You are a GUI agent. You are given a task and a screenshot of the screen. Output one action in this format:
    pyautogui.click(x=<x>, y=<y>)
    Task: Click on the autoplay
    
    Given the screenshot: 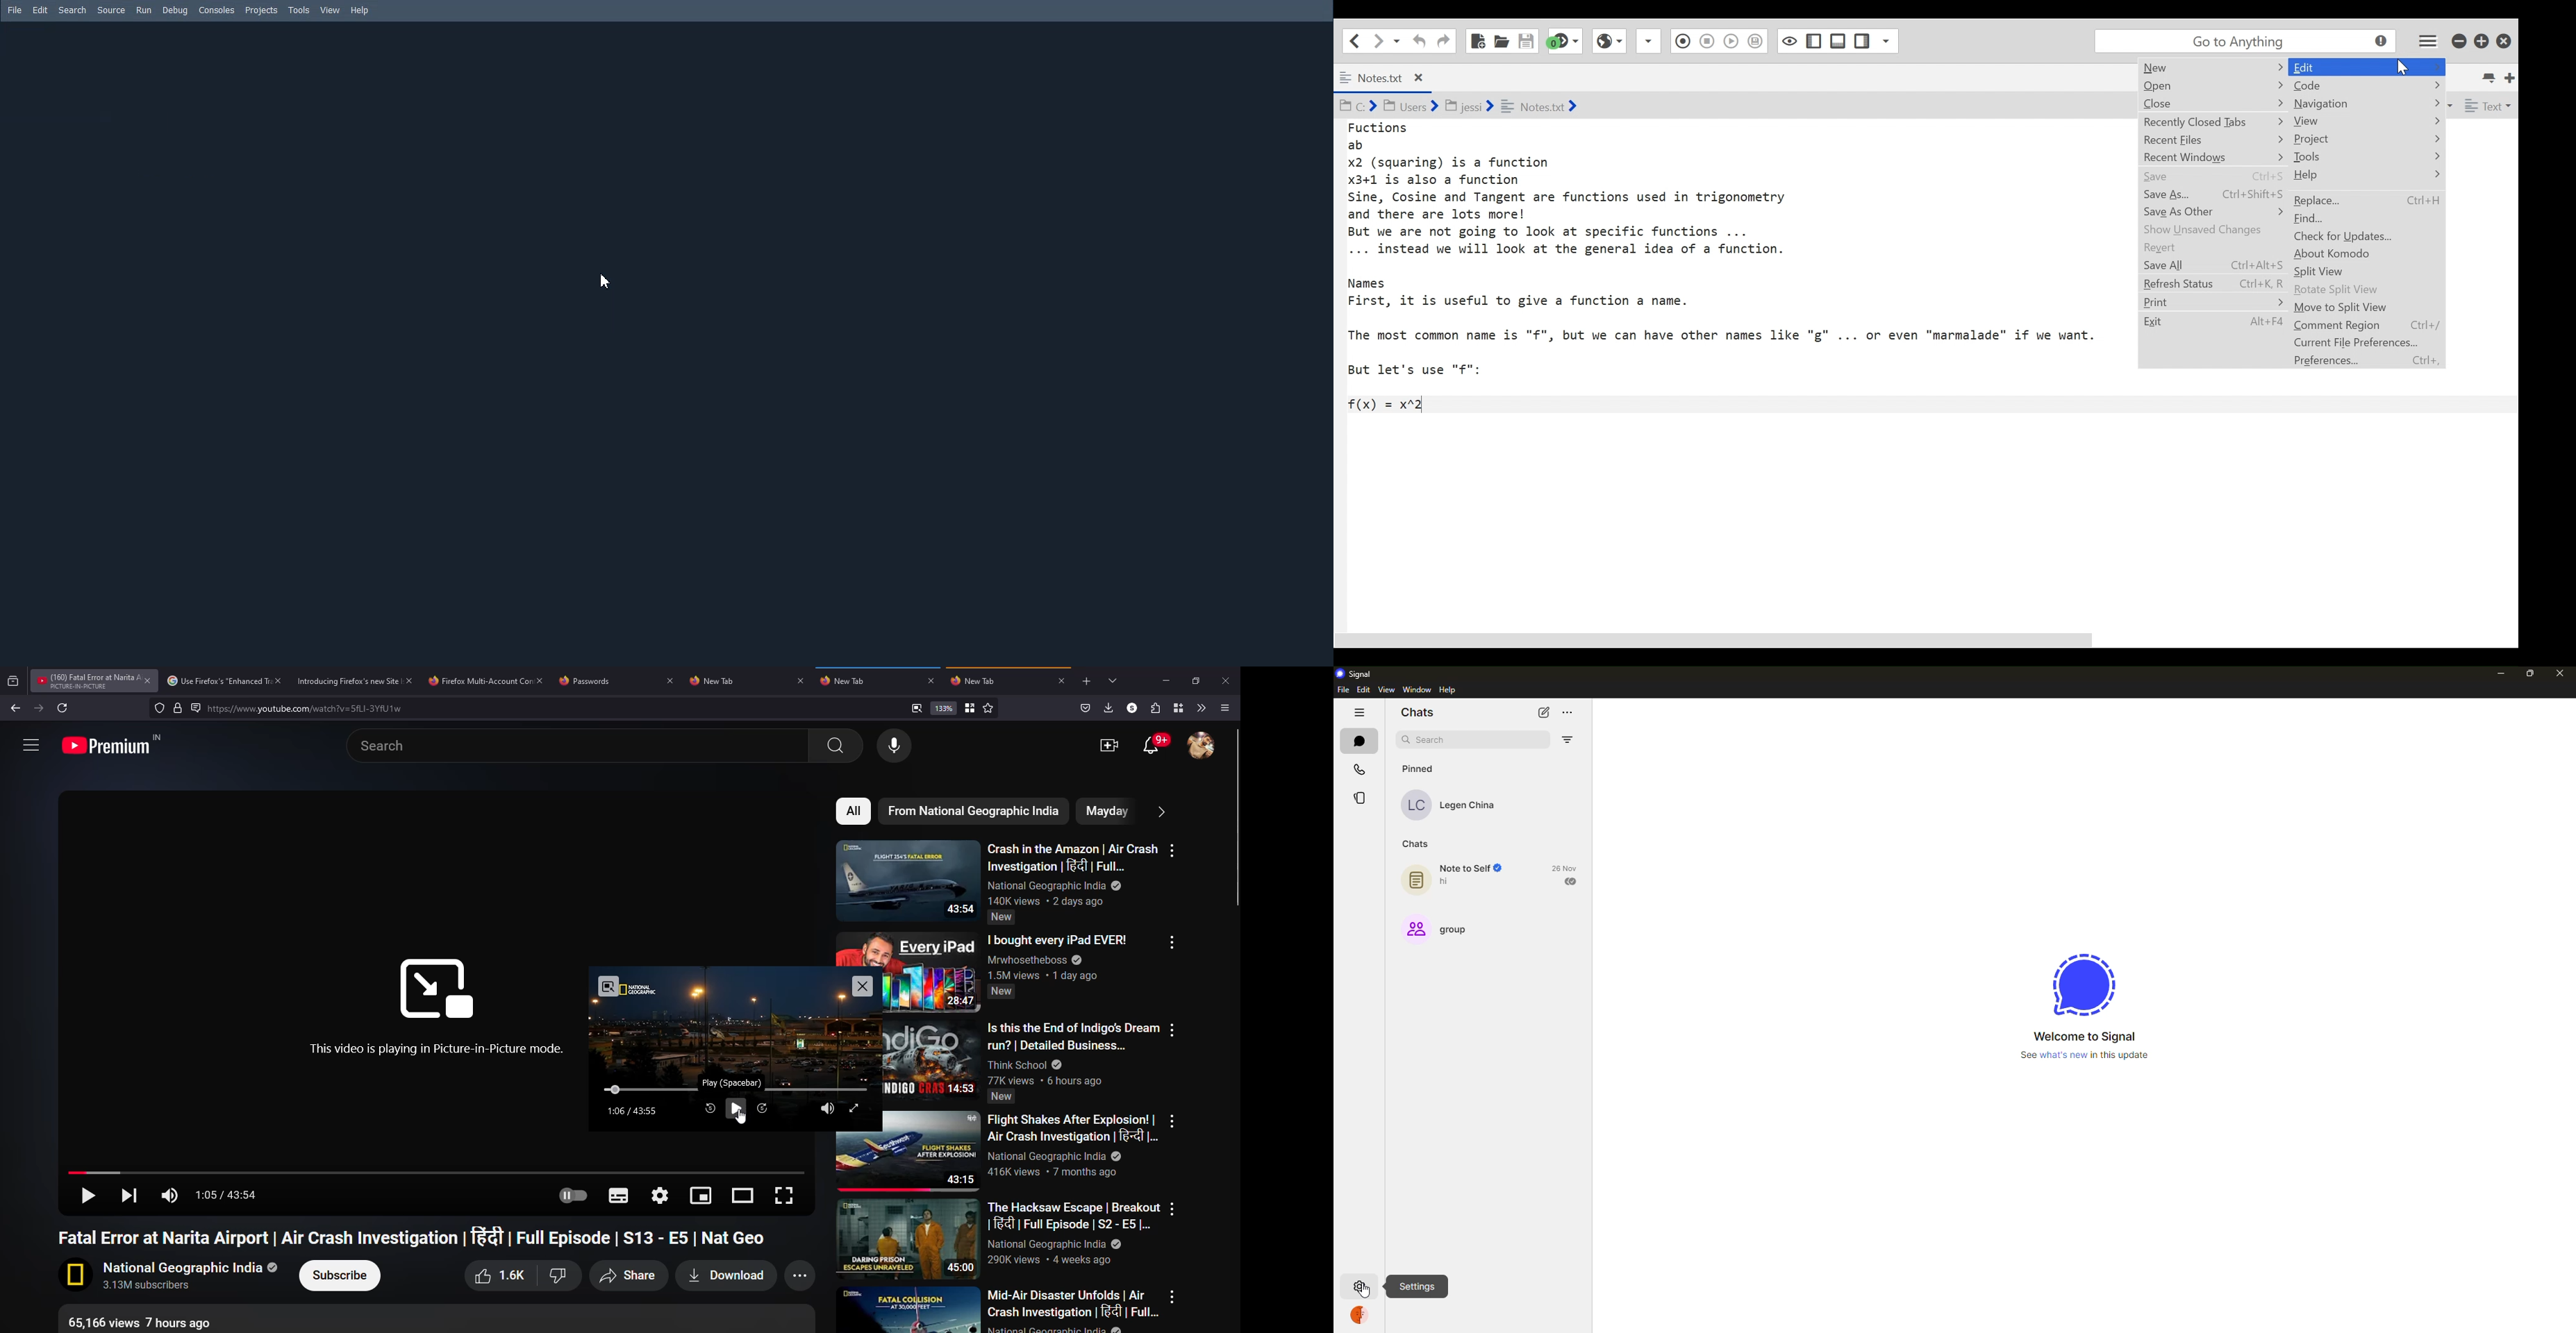 What is the action you would take?
    pyautogui.click(x=571, y=1196)
    